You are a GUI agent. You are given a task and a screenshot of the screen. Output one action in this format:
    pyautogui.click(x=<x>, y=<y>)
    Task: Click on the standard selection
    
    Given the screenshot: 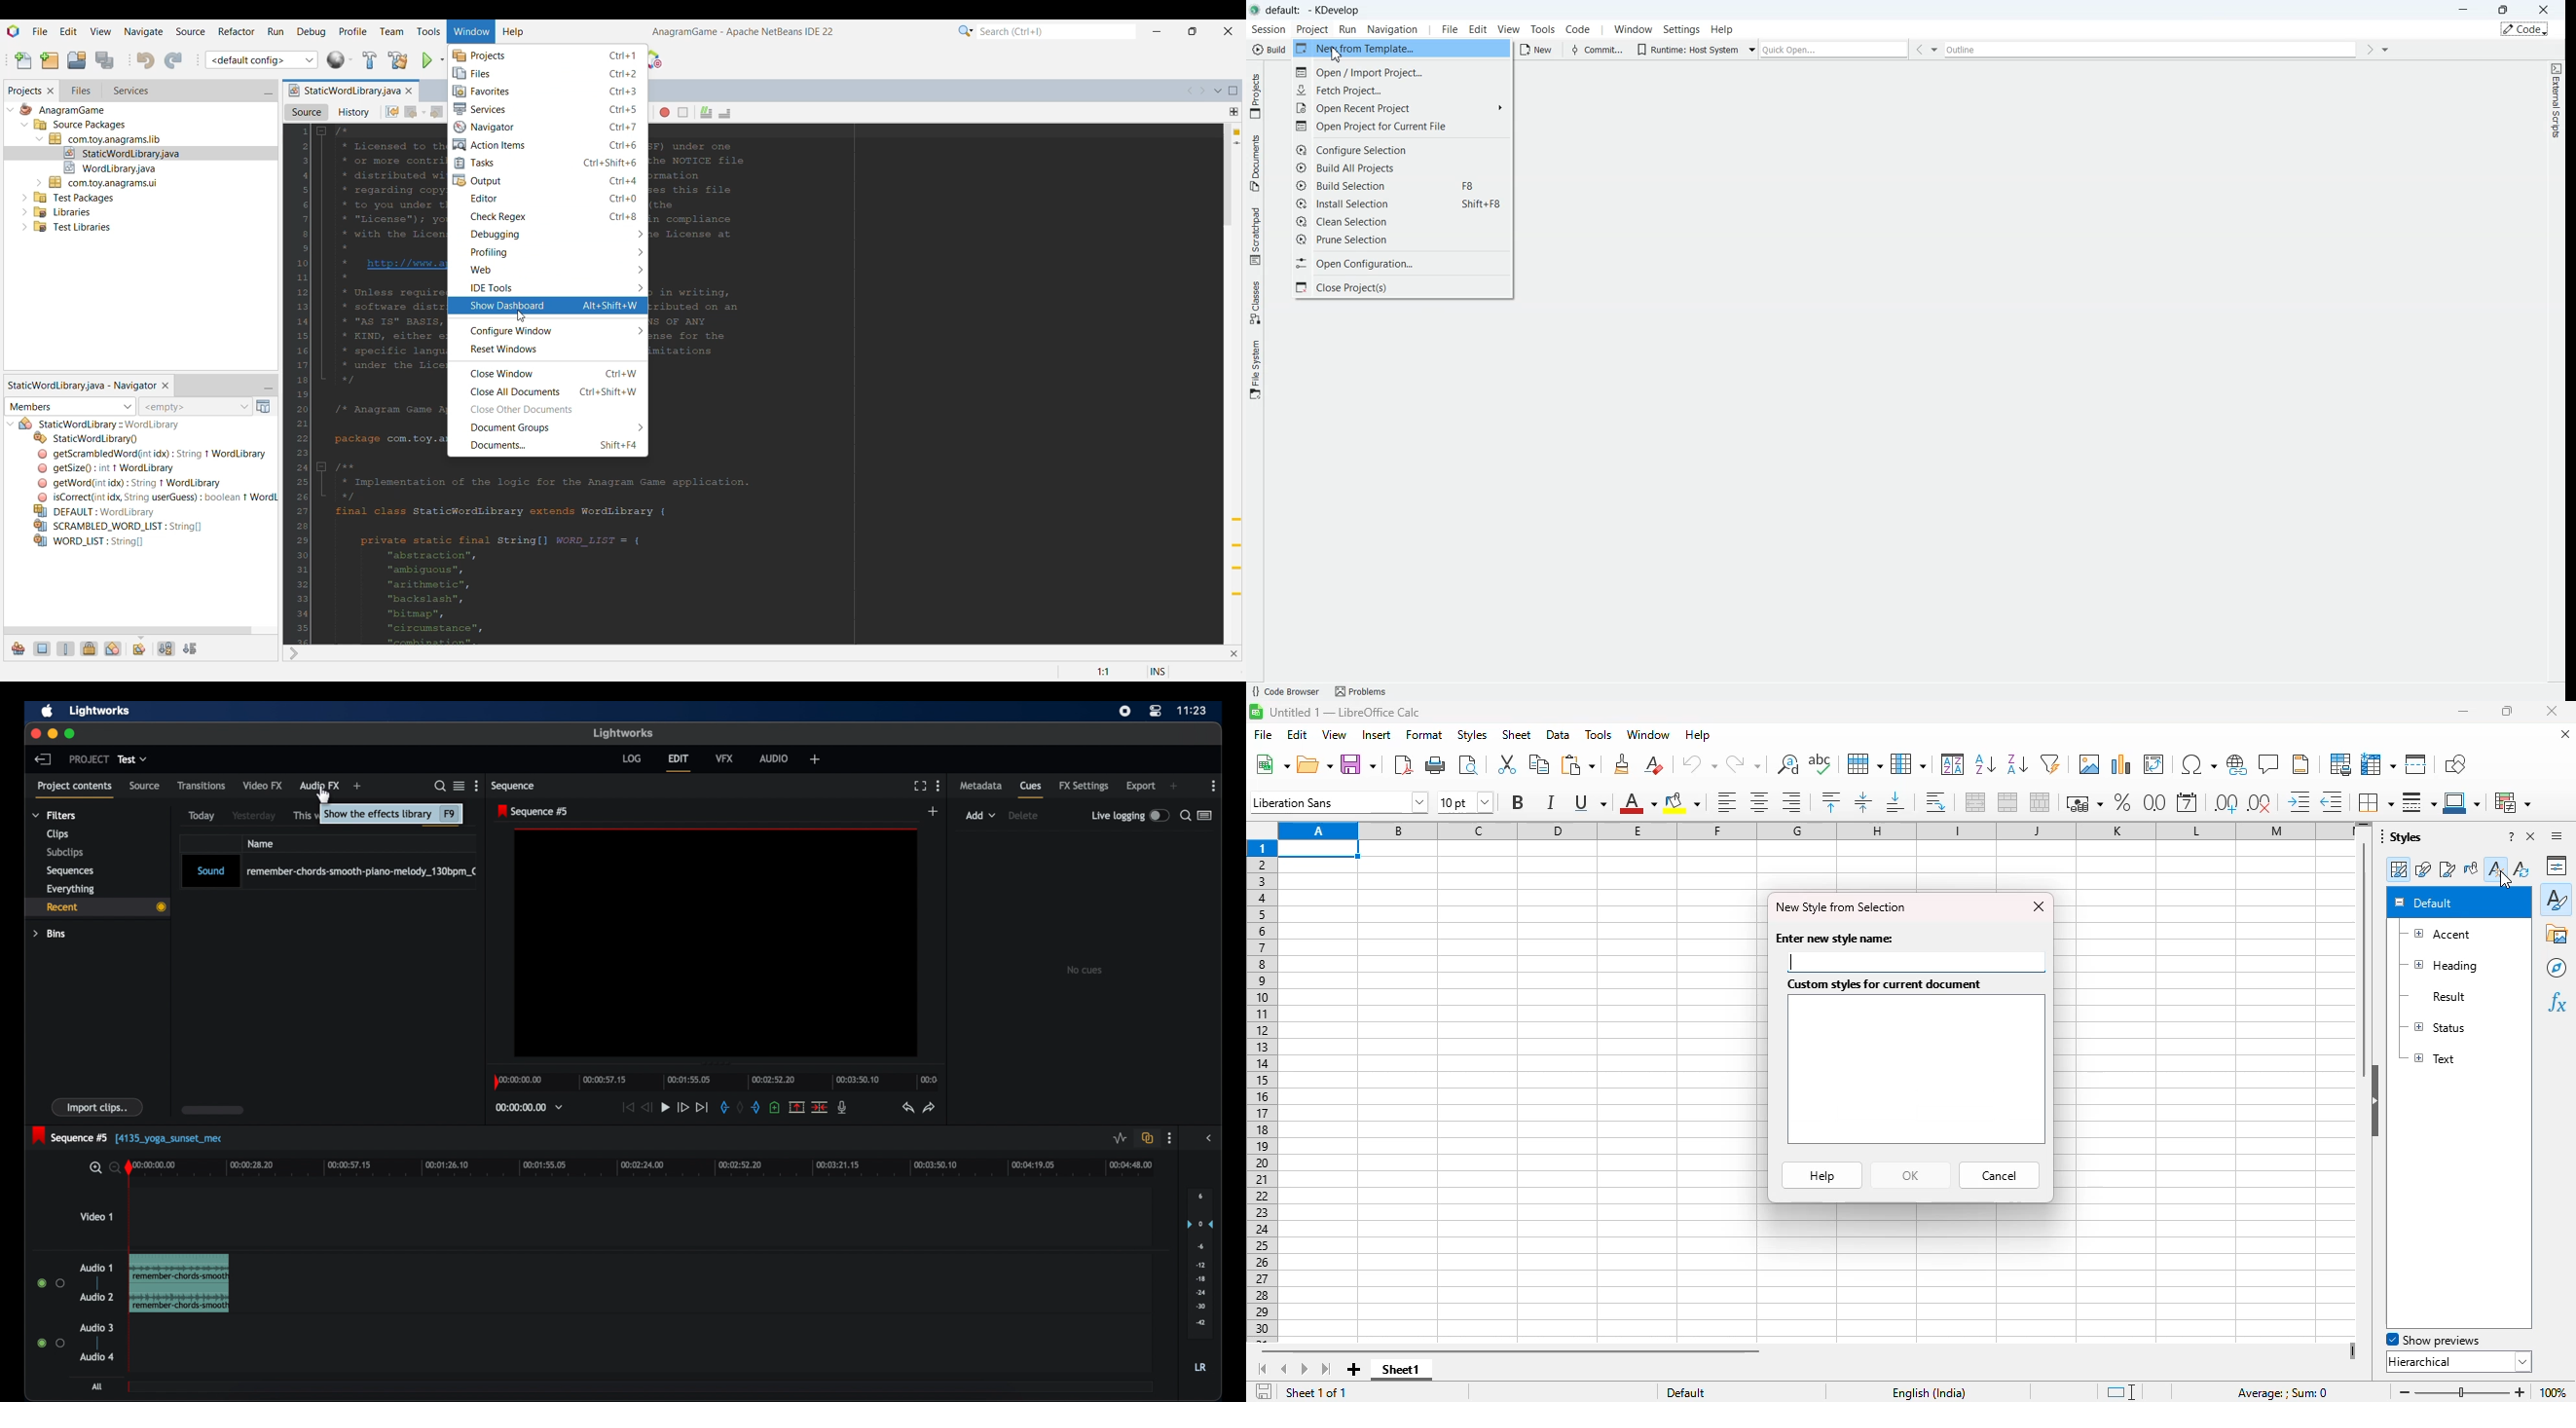 What is the action you would take?
    pyautogui.click(x=2120, y=1392)
    